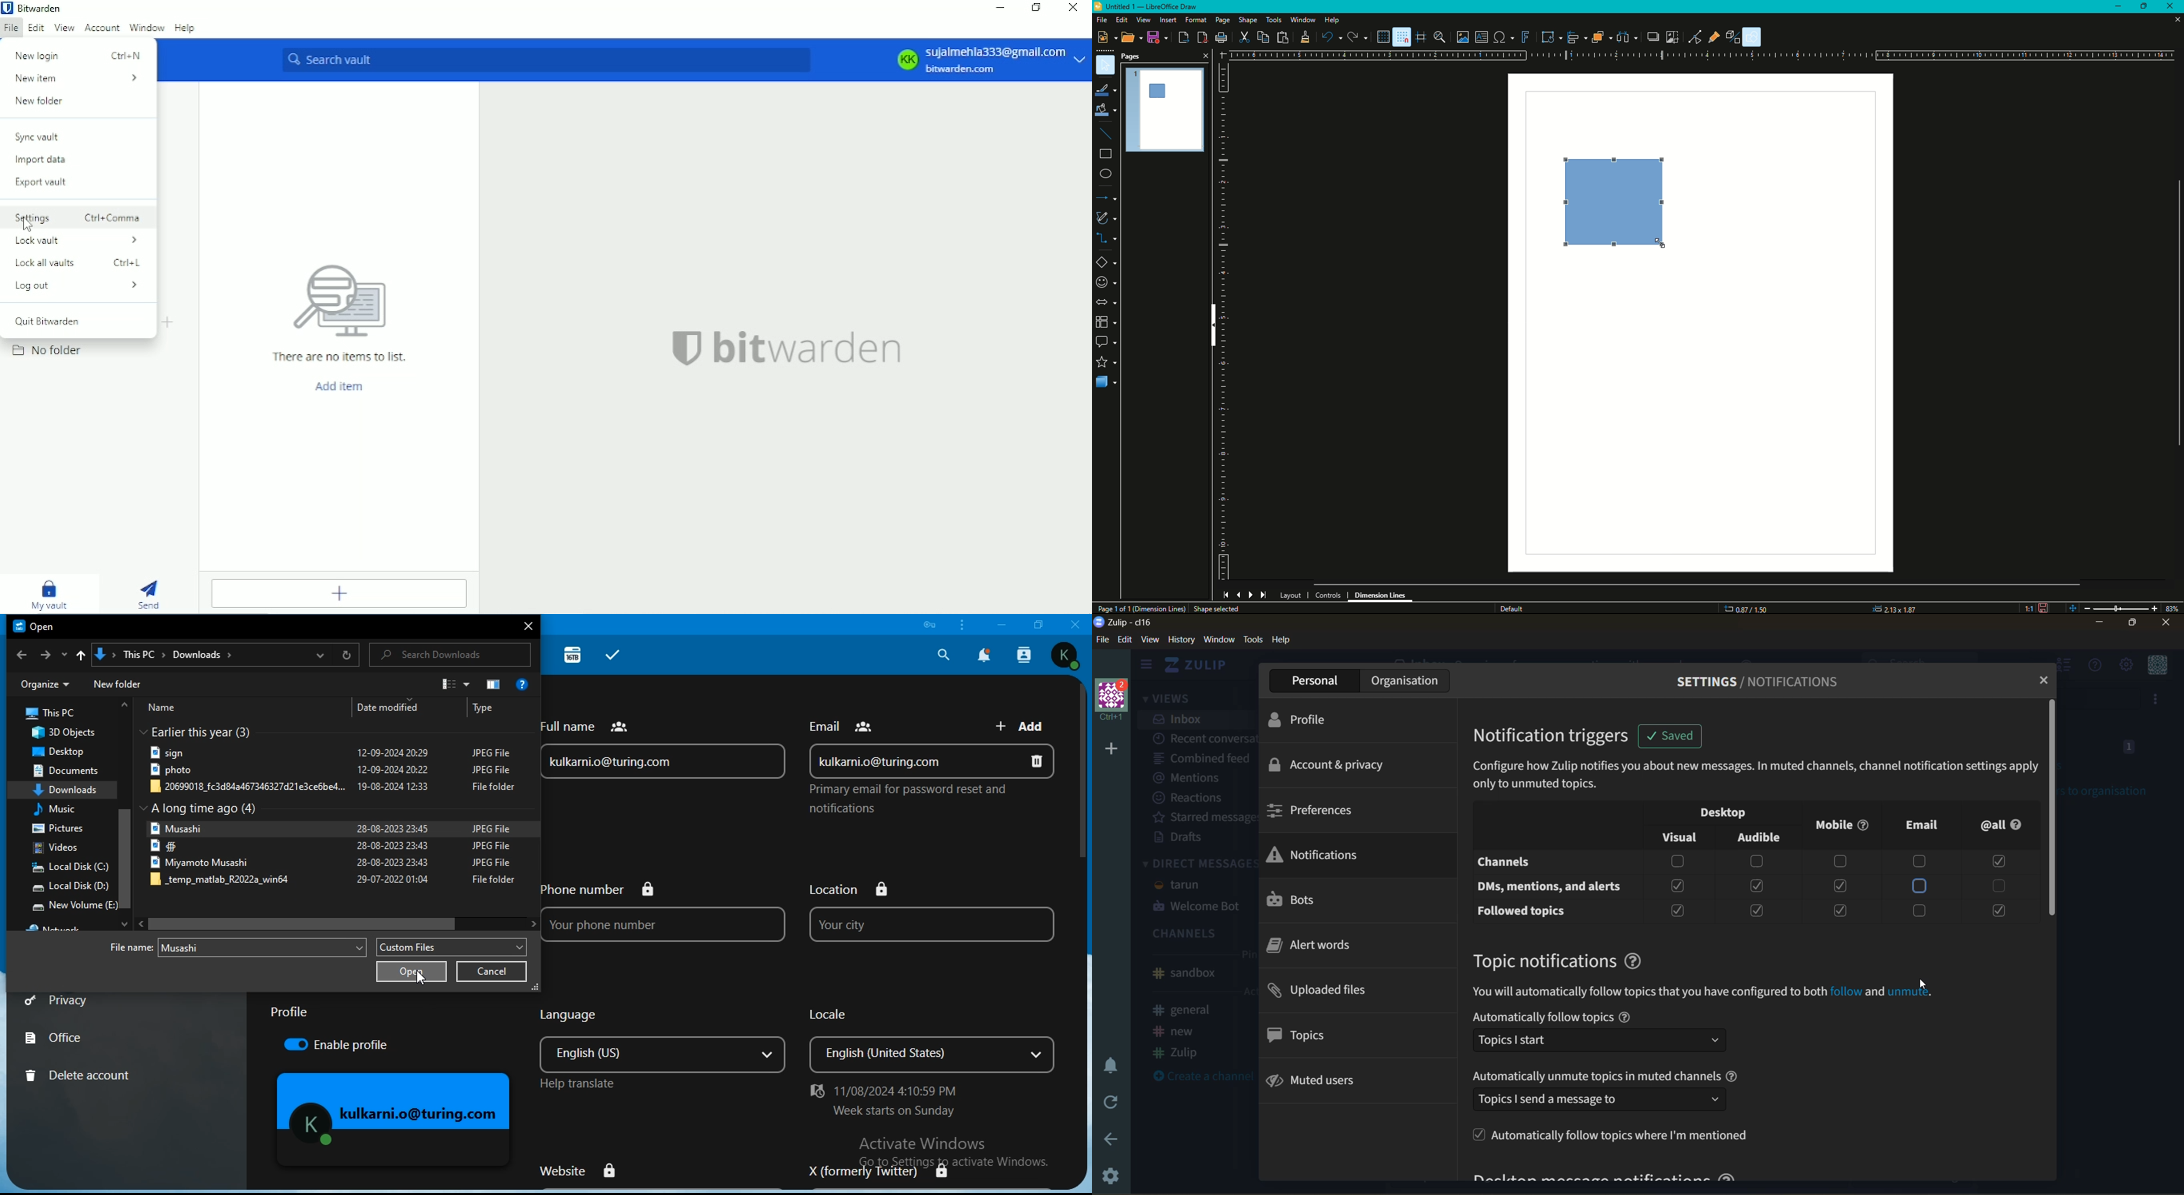  Describe the element at coordinates (1999, 885) in the screenshot. I see `checkbox` at that location.